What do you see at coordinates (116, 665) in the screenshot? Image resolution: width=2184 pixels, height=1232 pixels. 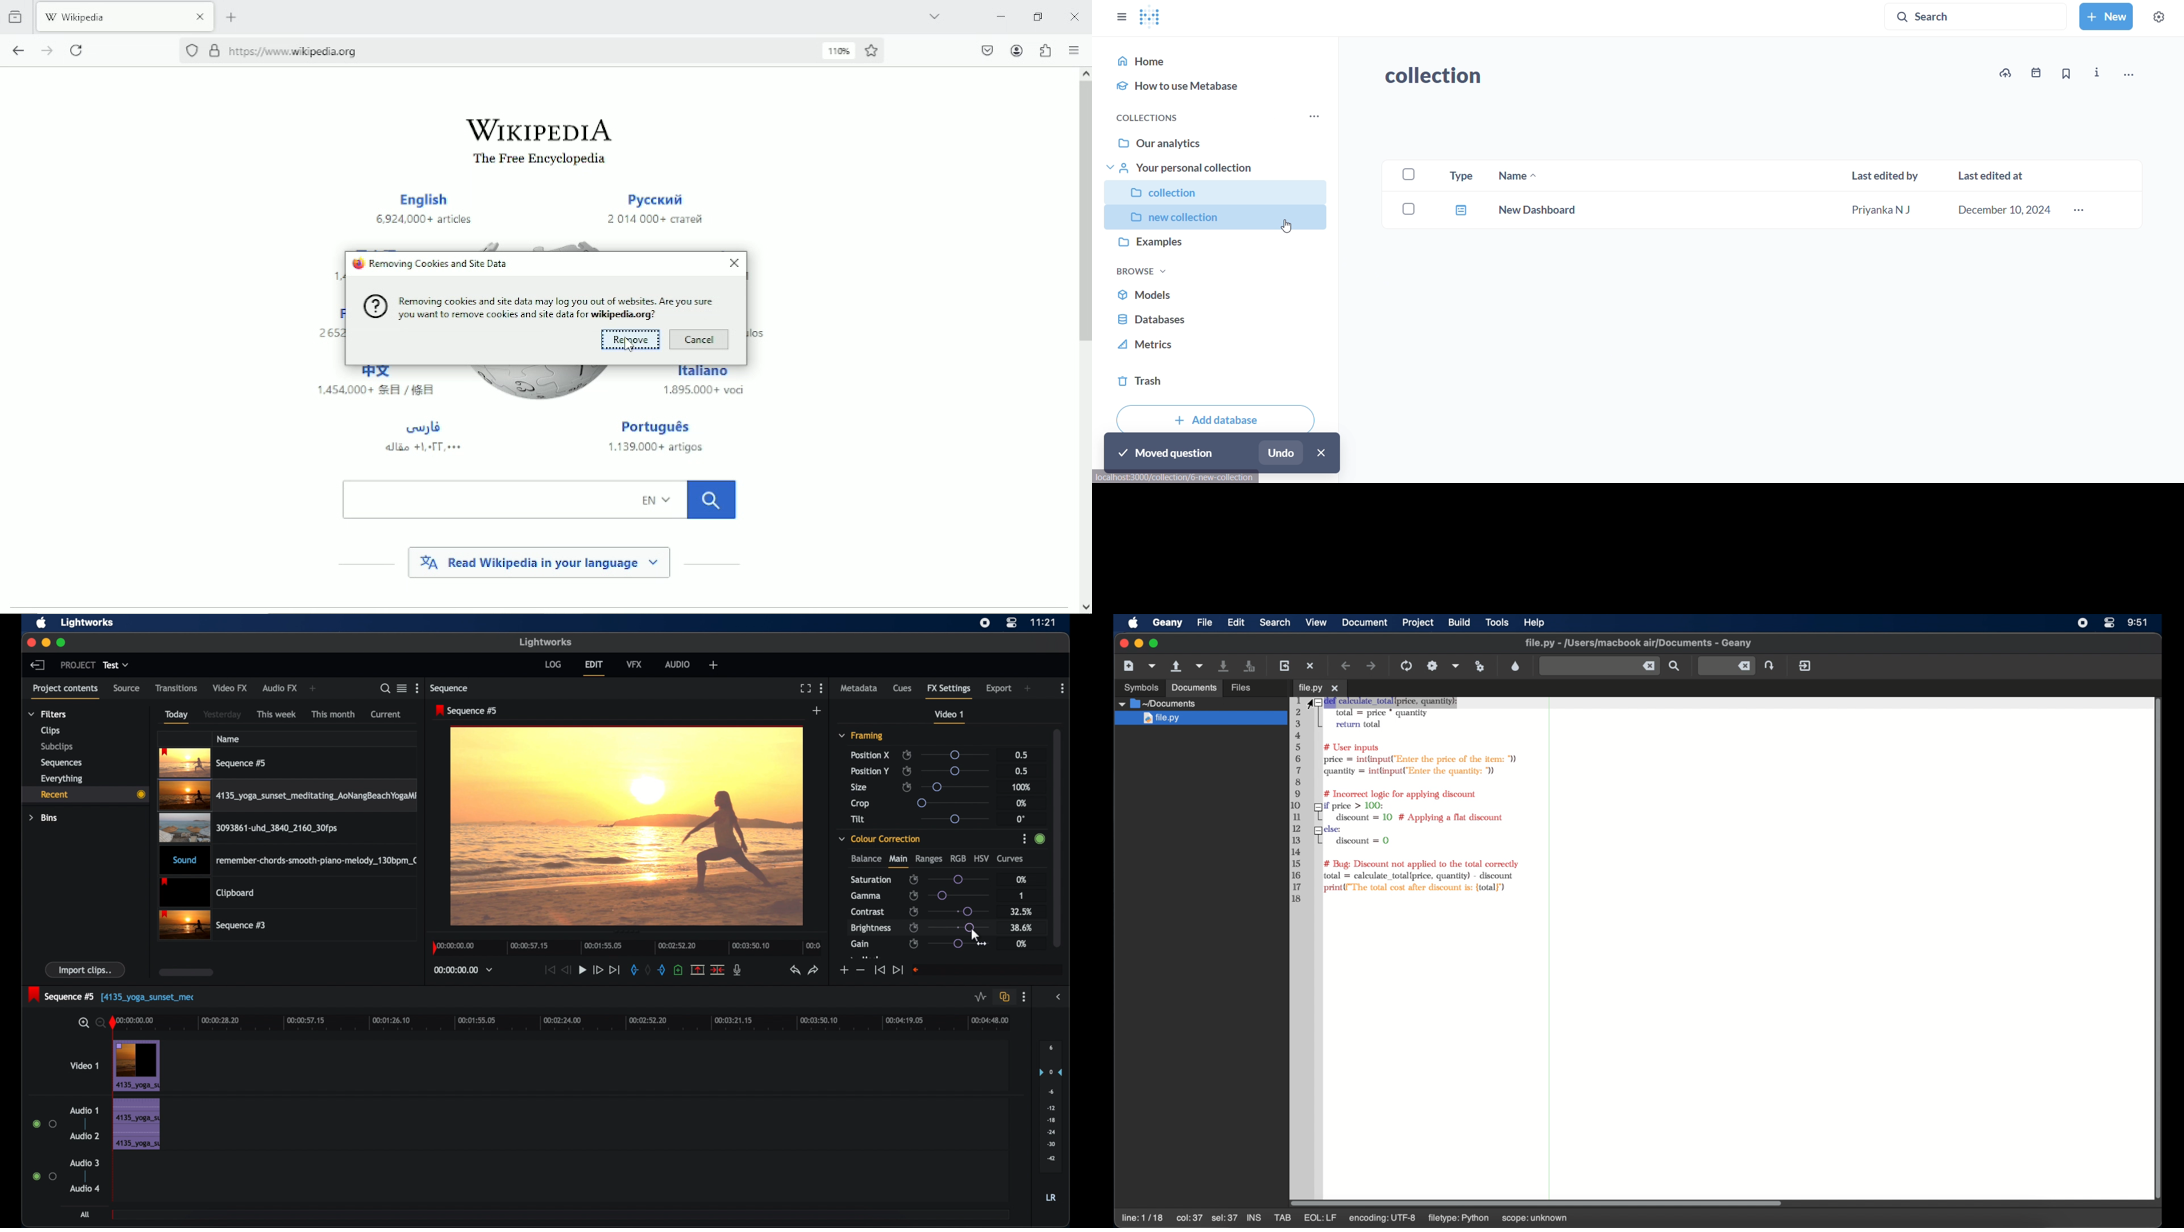 I see `test dropdown` at bounding box center [116, 665].